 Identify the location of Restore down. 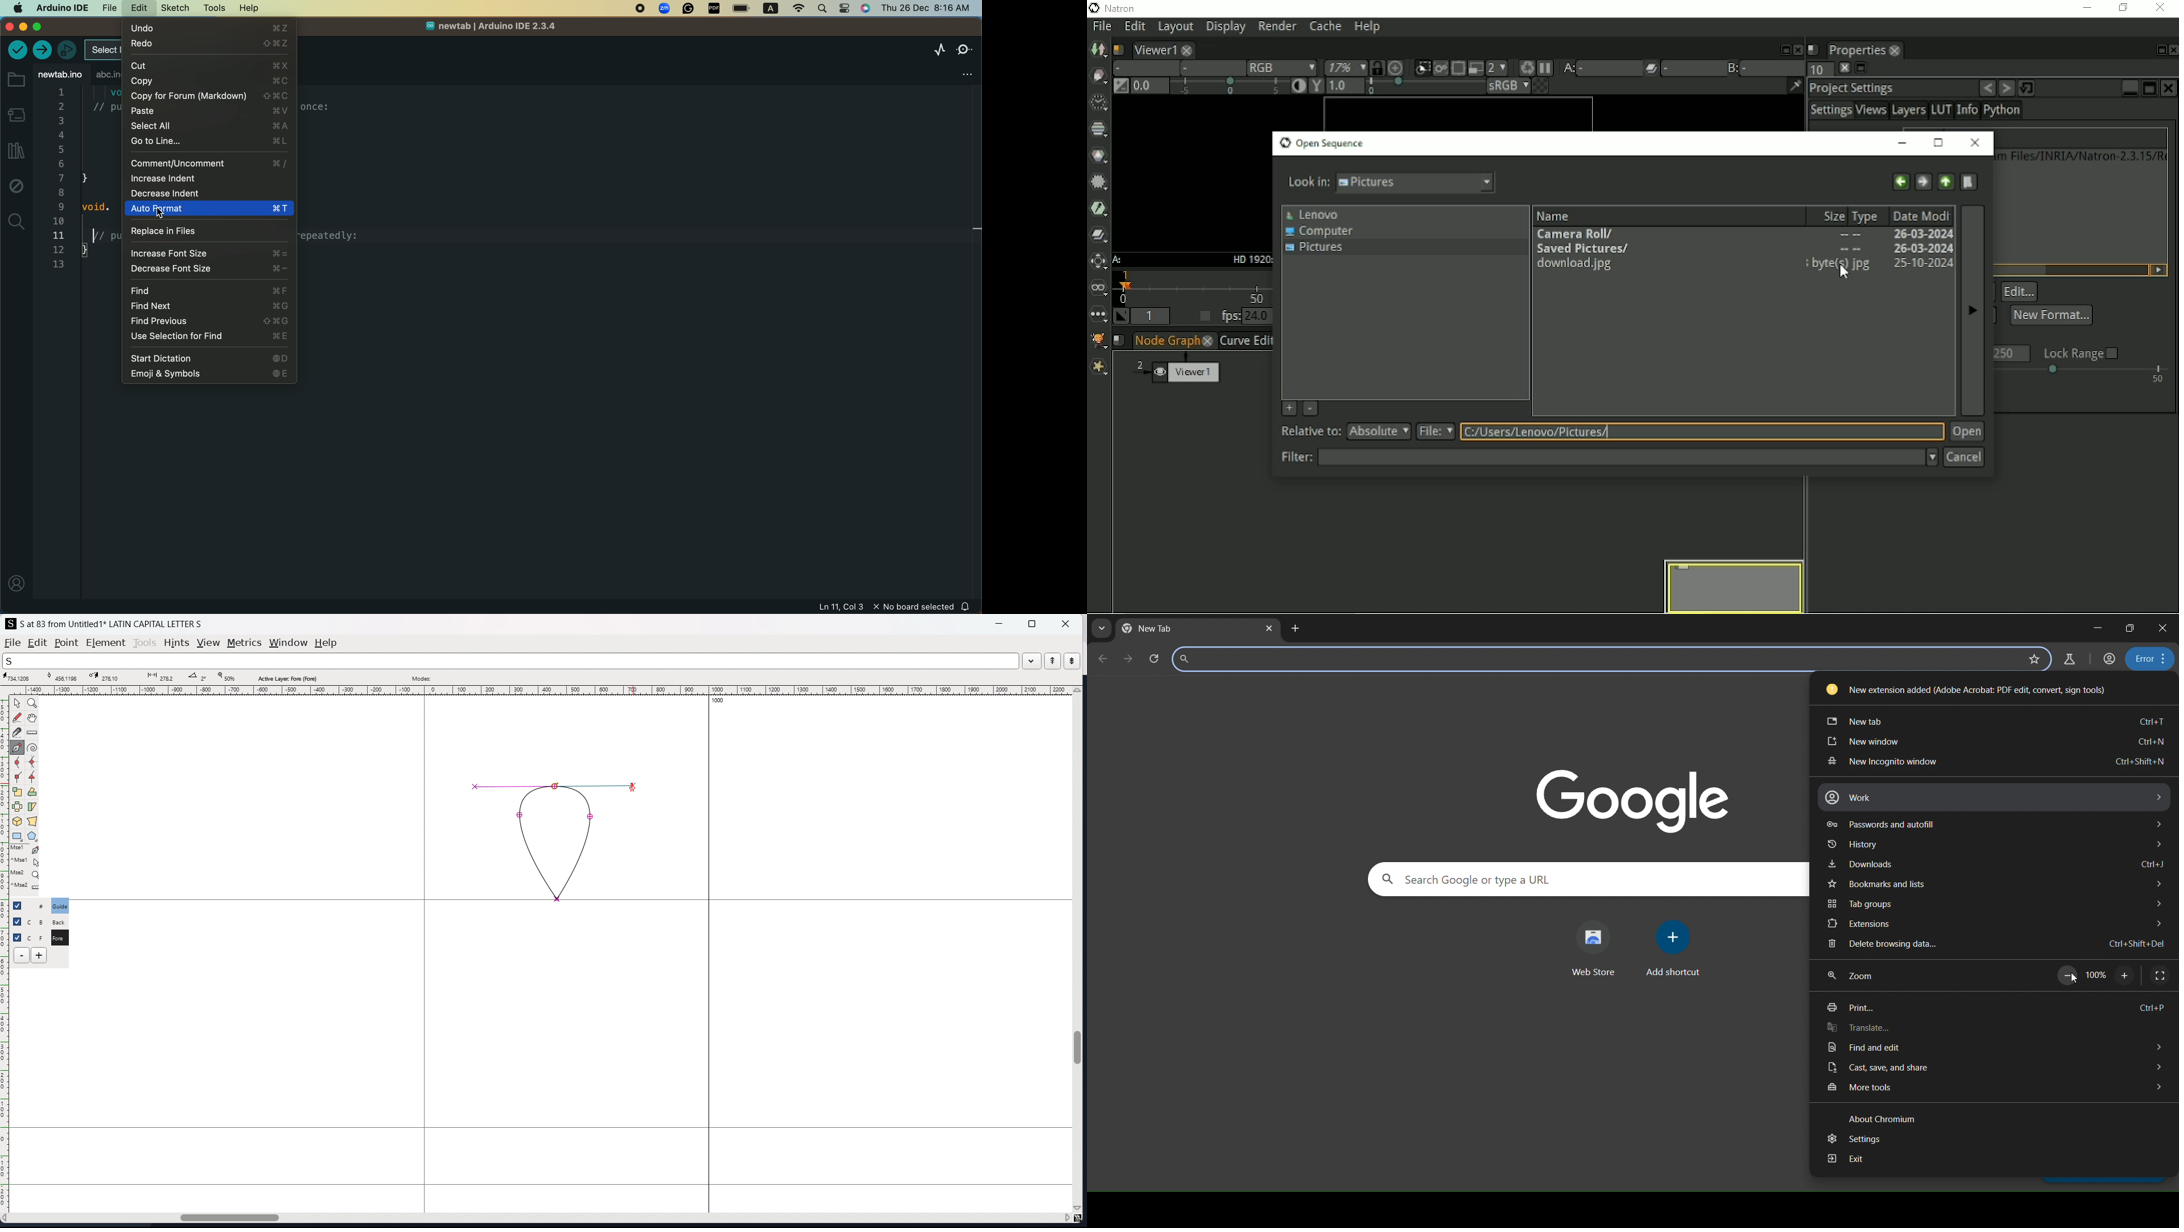
(2120, 8).